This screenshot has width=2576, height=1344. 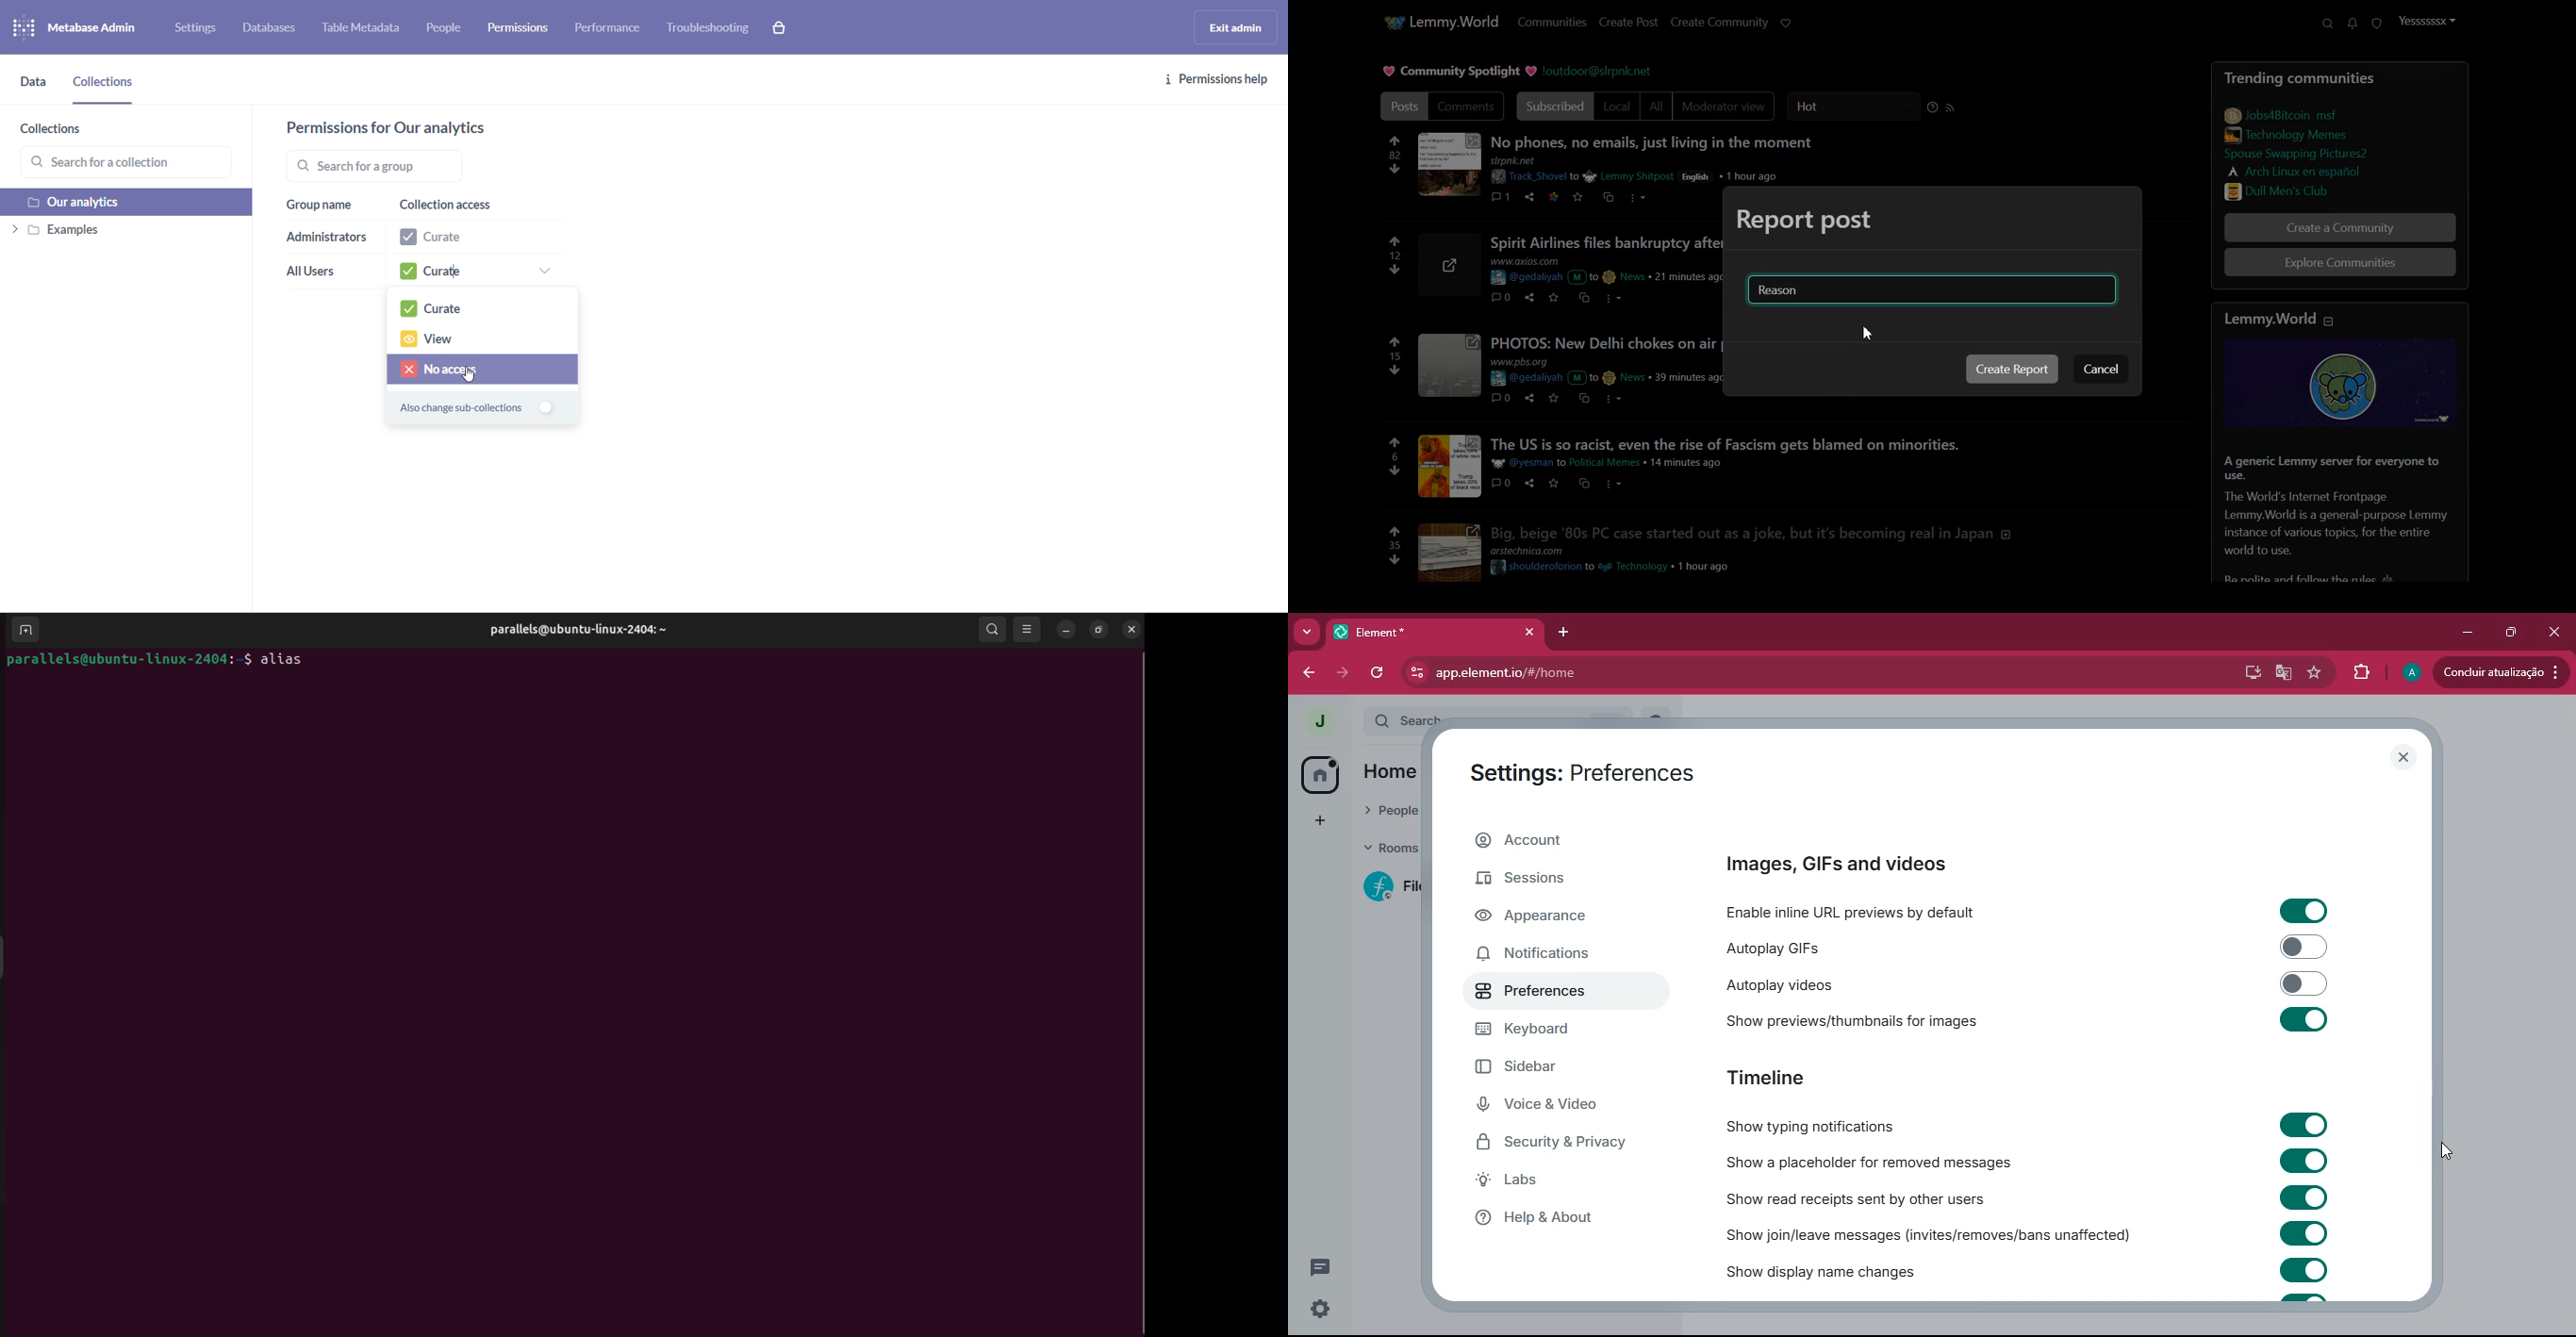 I want to click on more, so click(x=1611, y=297).